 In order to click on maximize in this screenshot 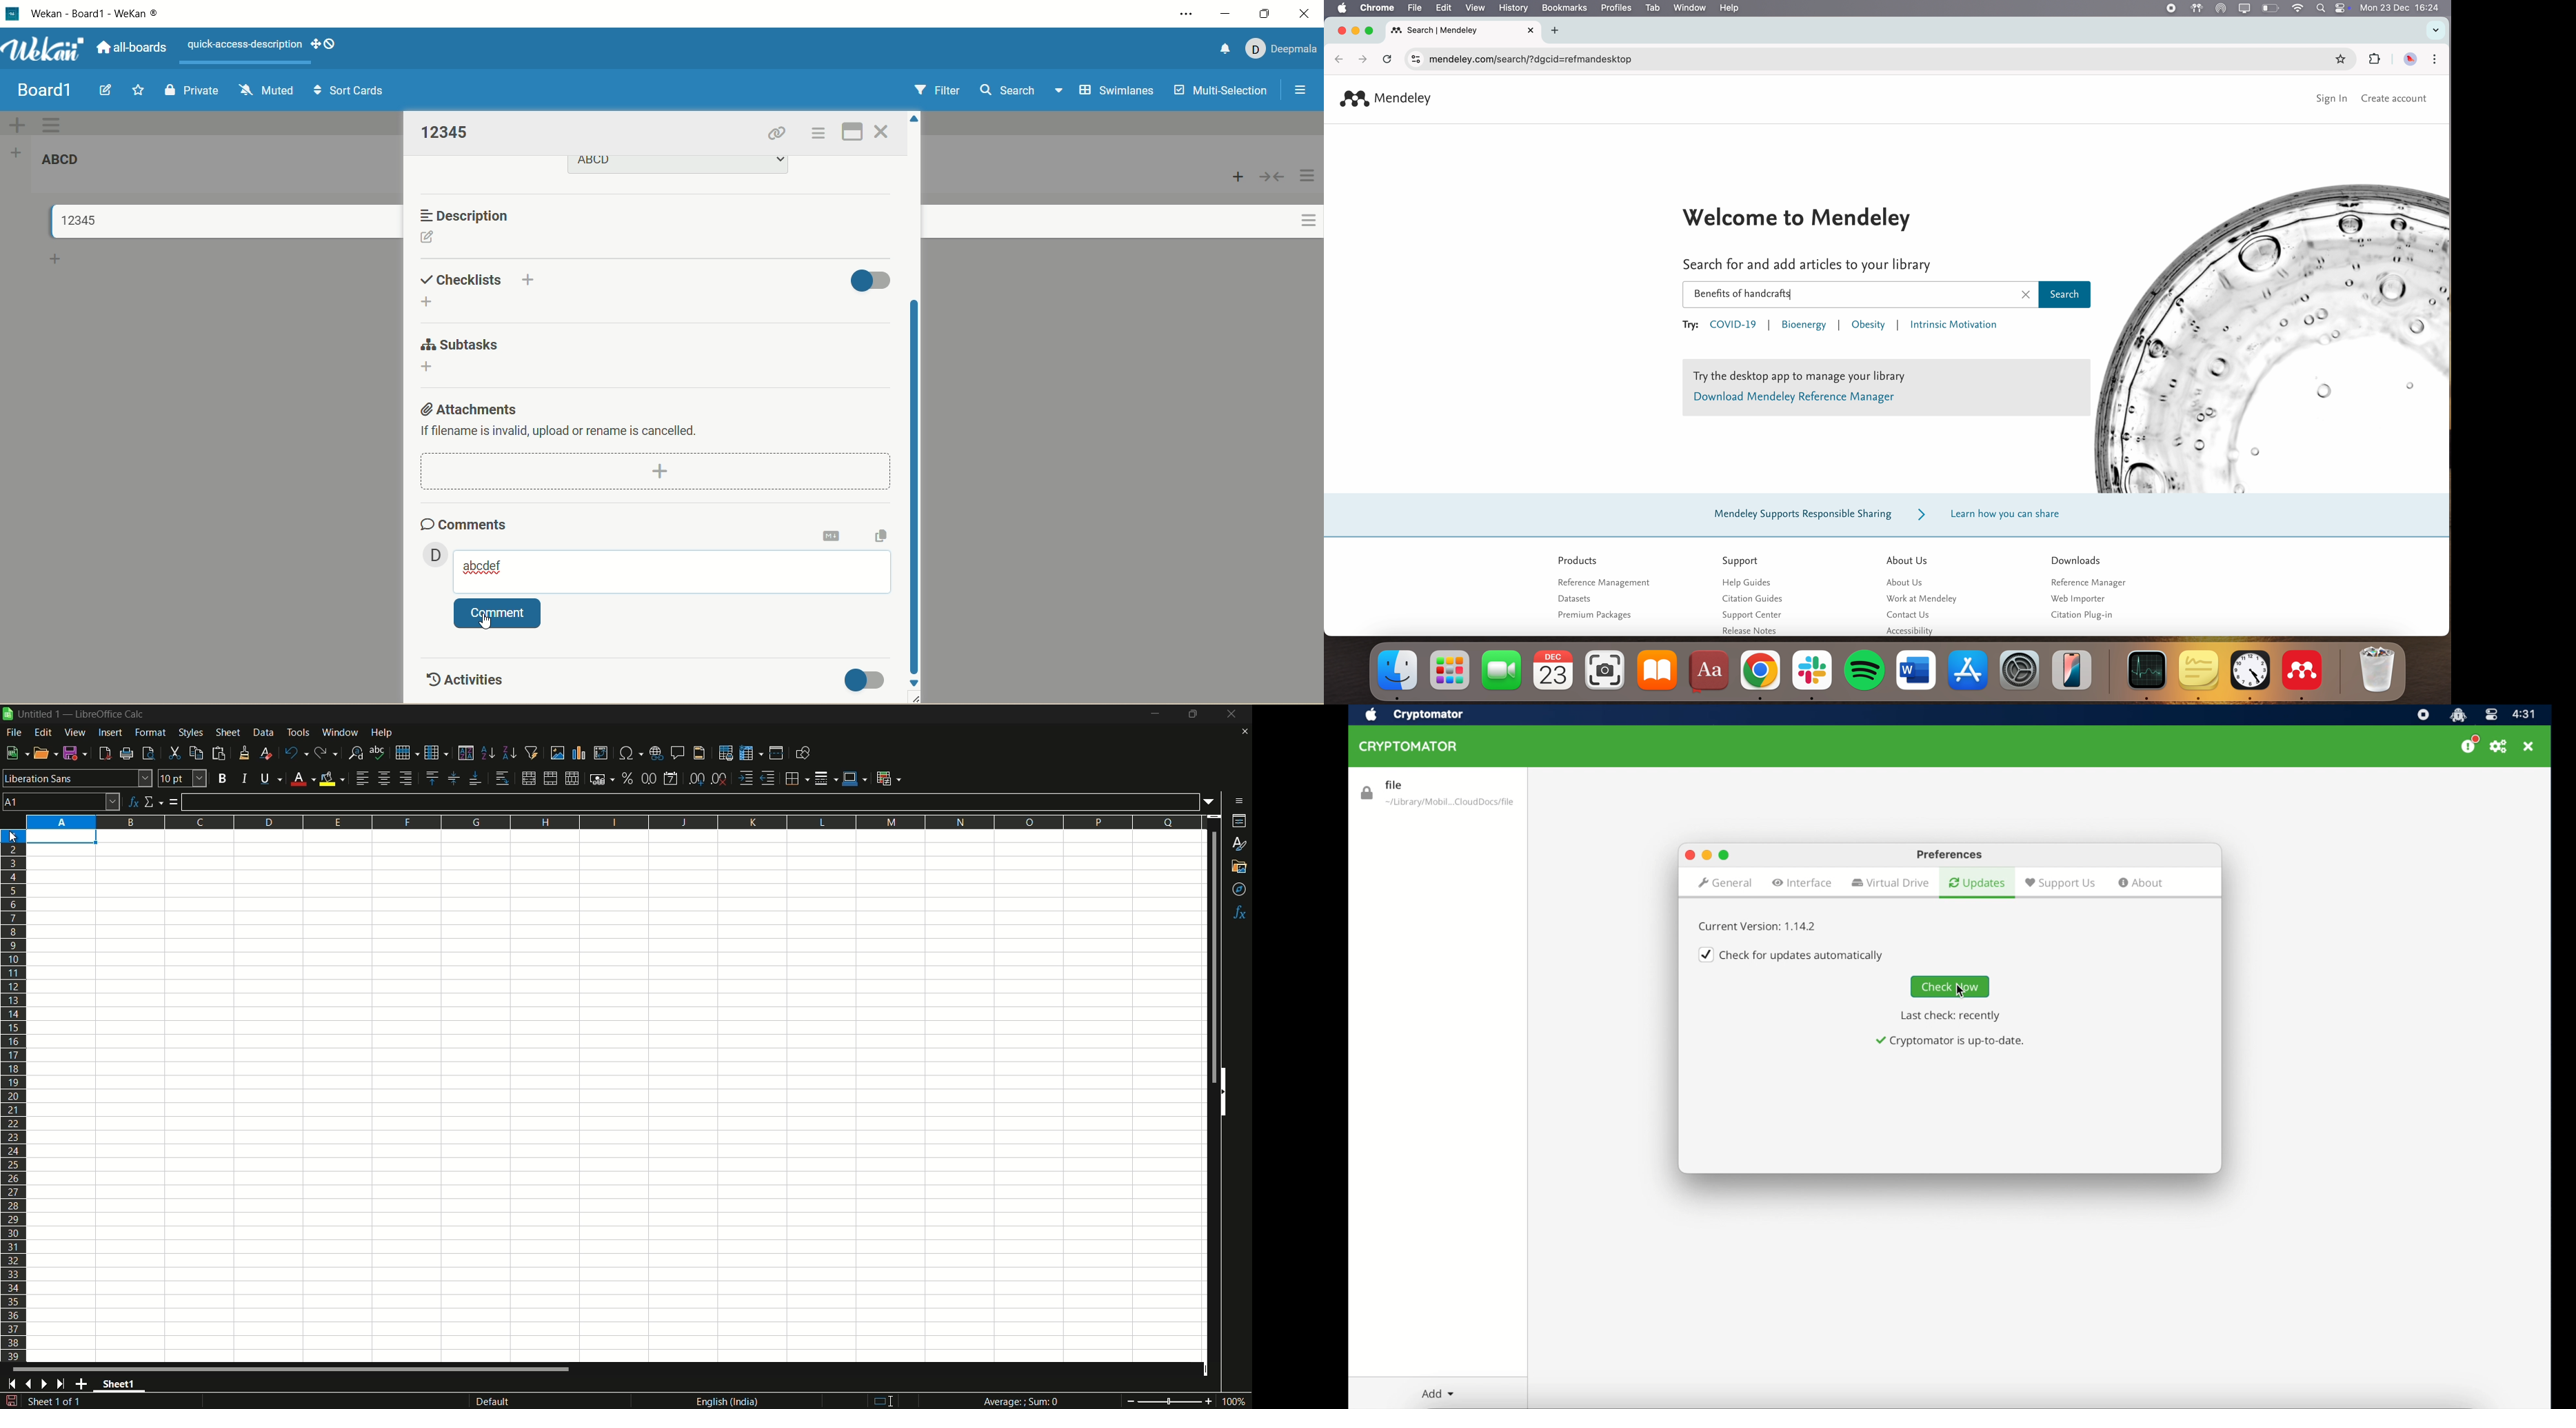, I will do `click(1724, 854)`.